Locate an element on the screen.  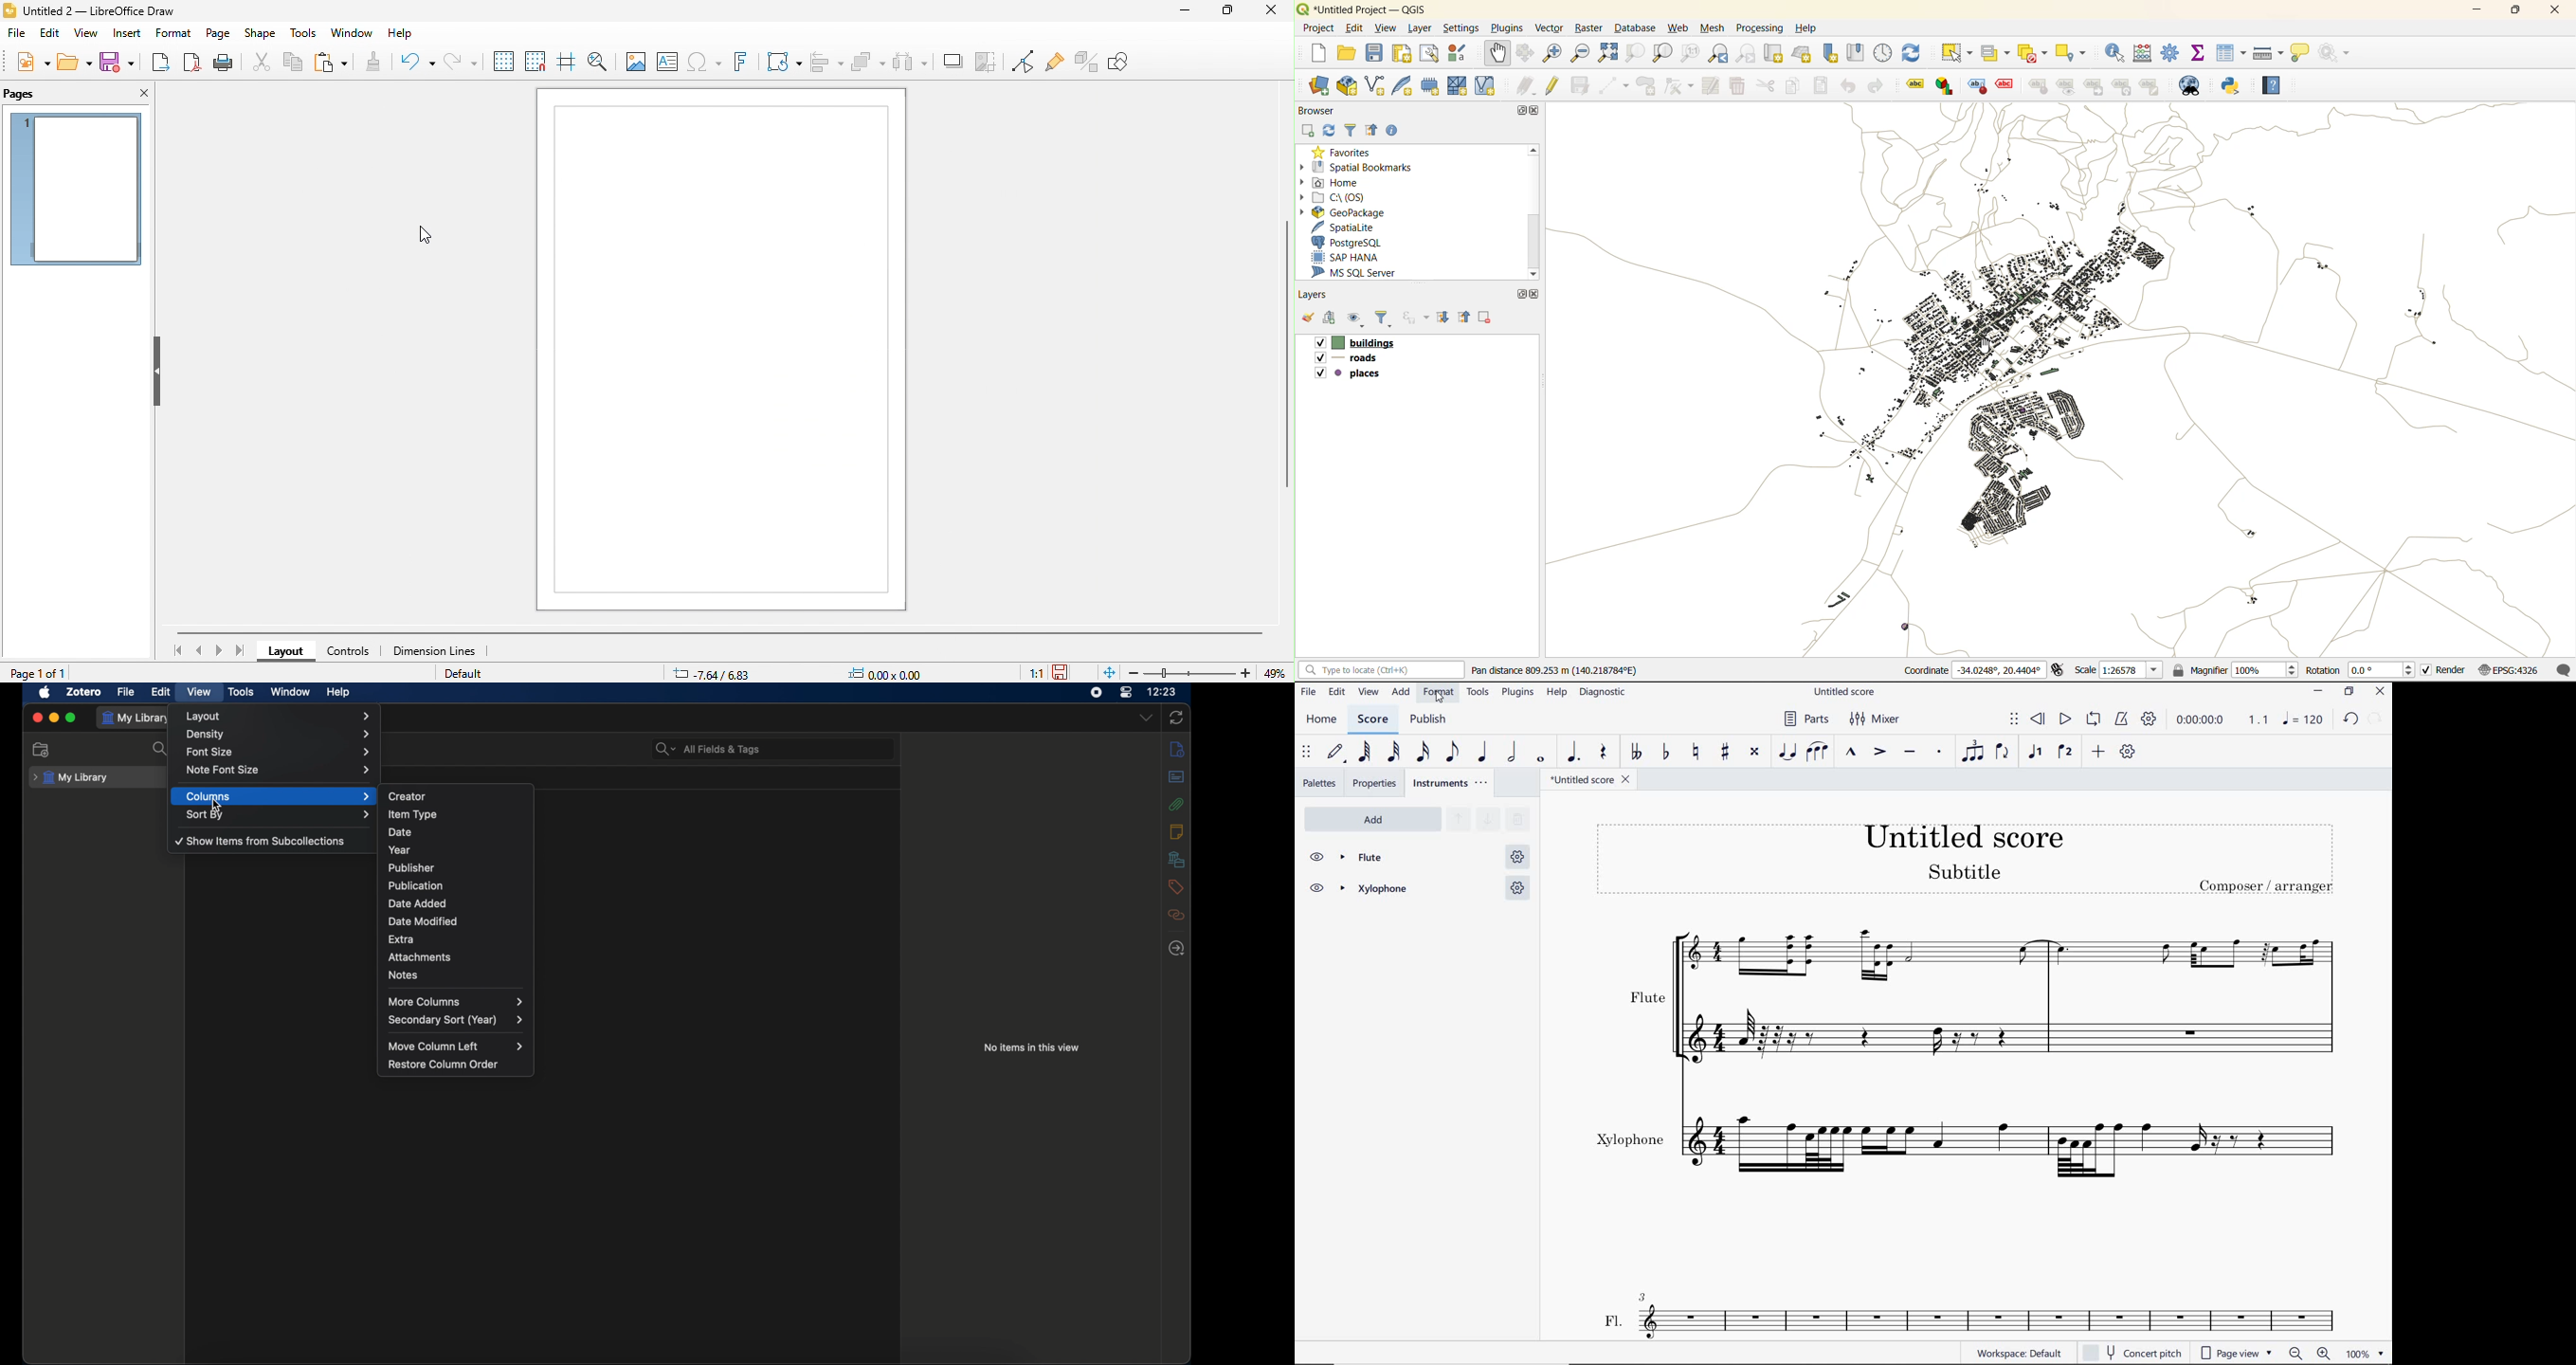
zoom and pan is located at coordinates (599, 62).